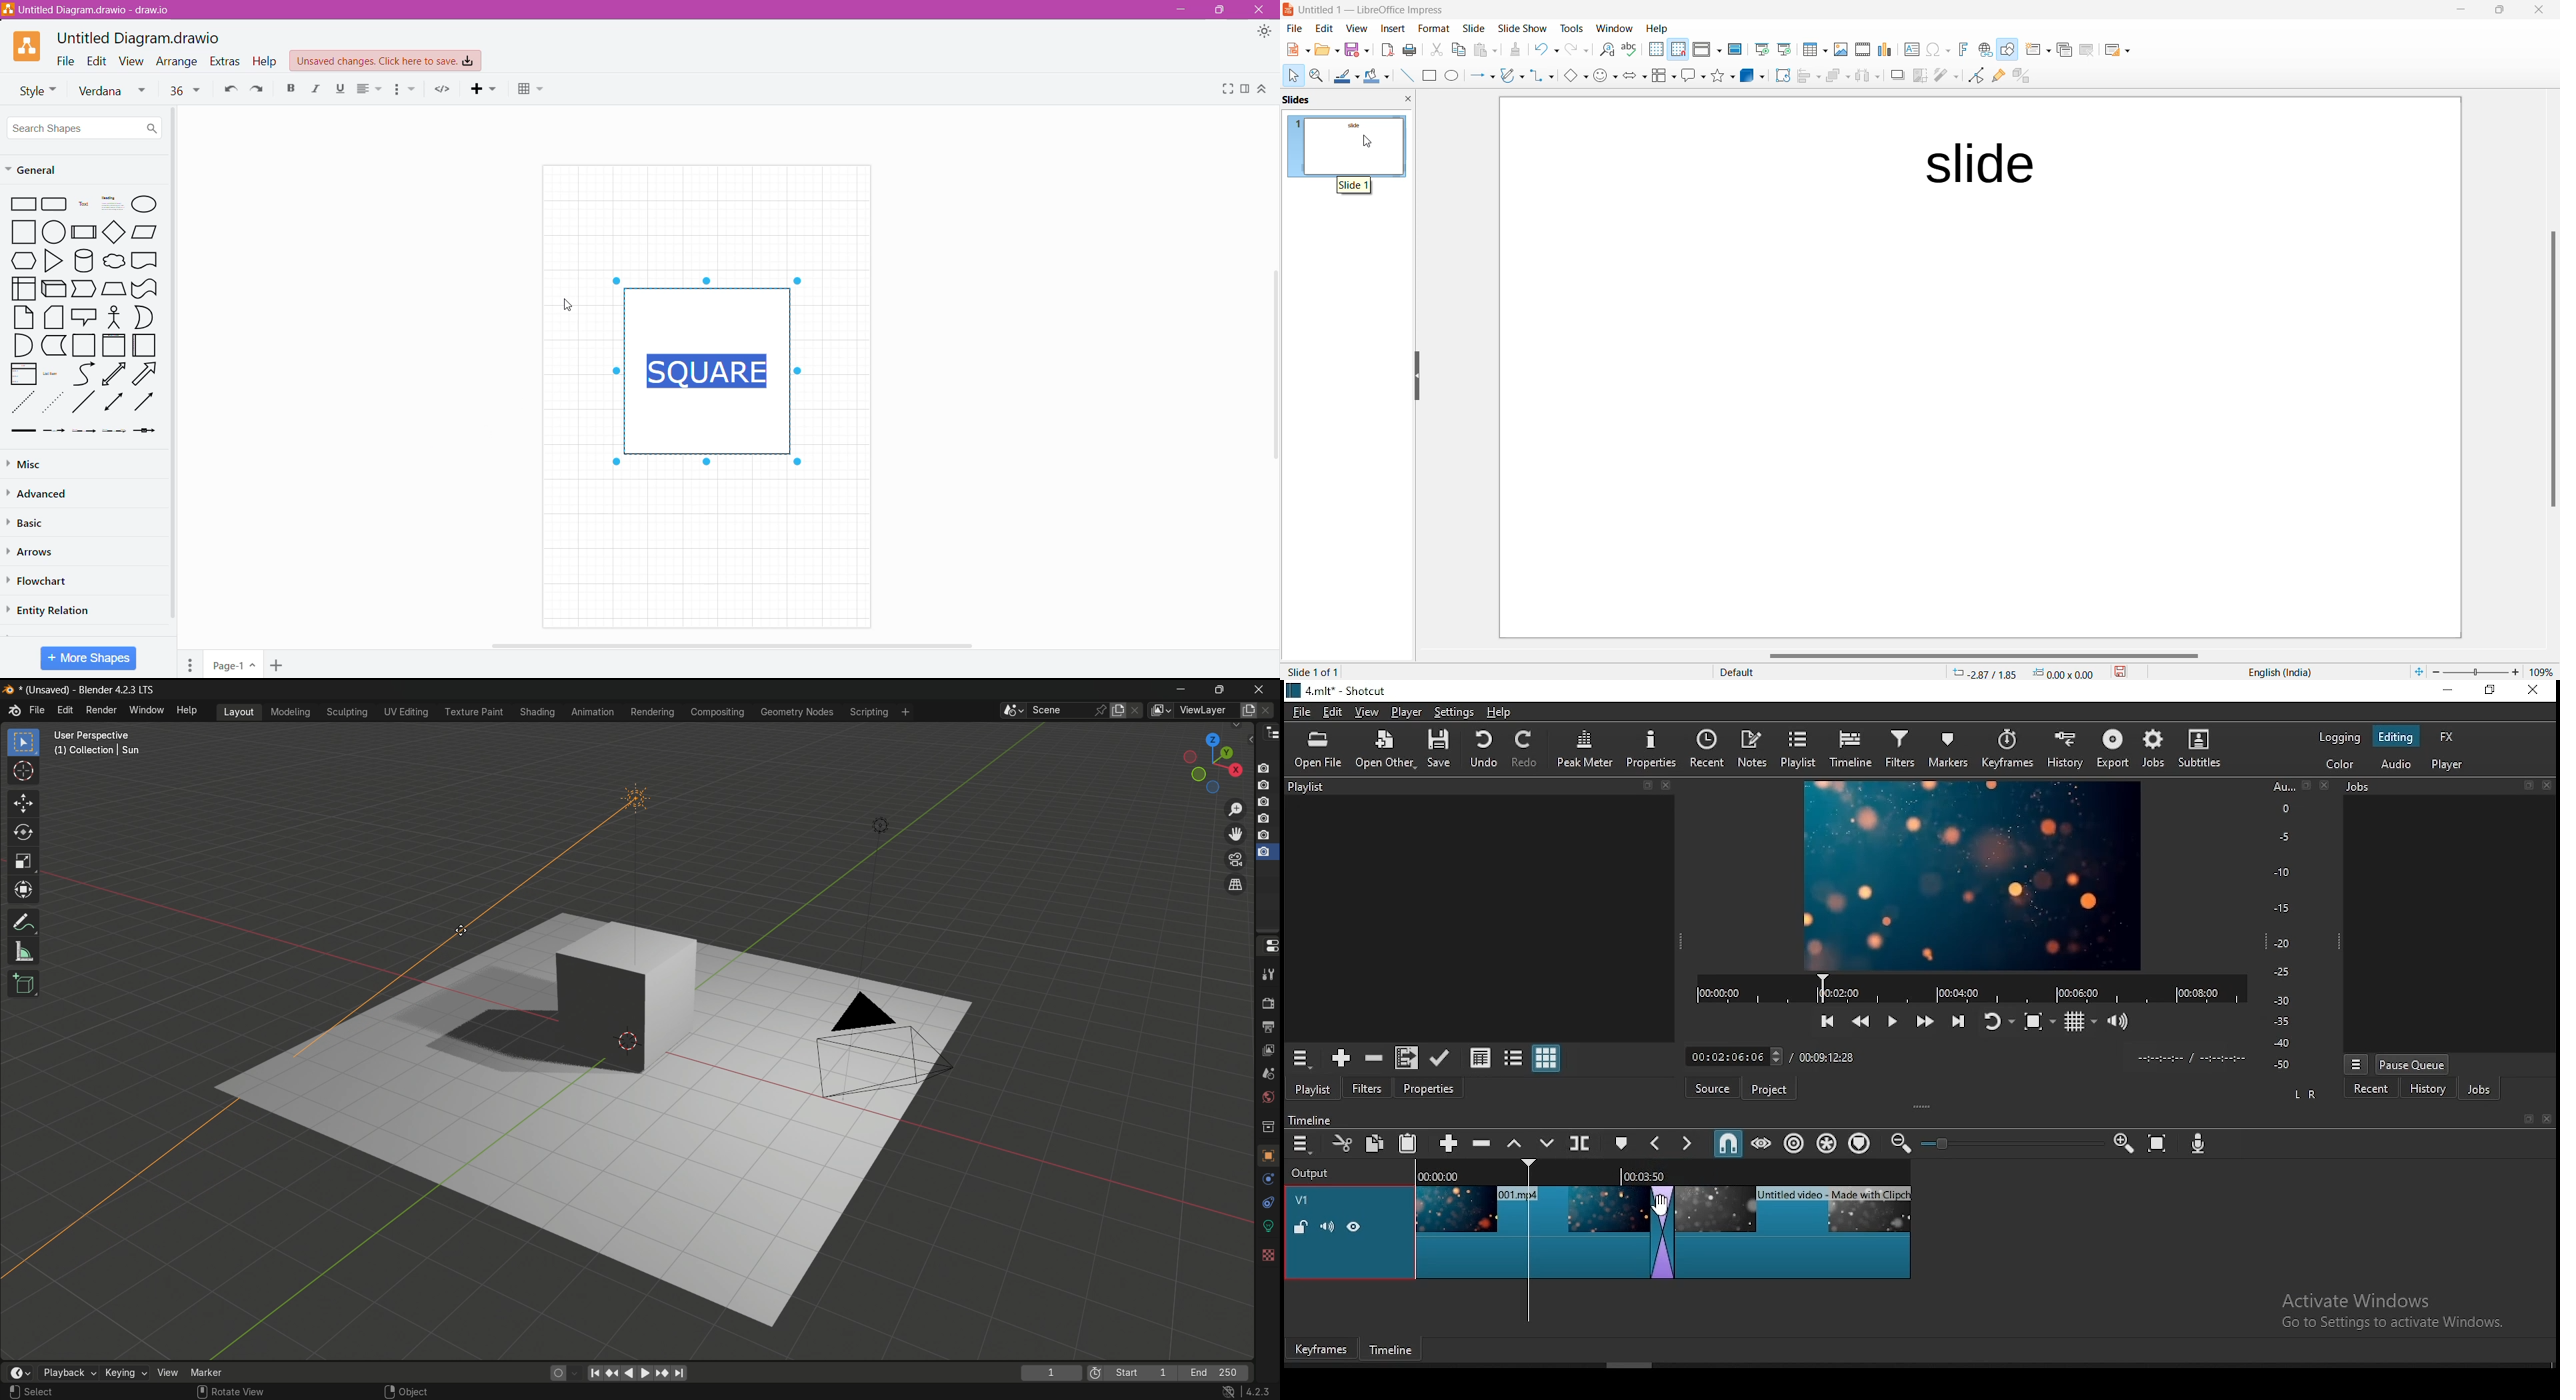  What do you see at coordinates (1893, 1018) in the screenshot?
I see `play/pause` at bounding box center [1893, 1018].